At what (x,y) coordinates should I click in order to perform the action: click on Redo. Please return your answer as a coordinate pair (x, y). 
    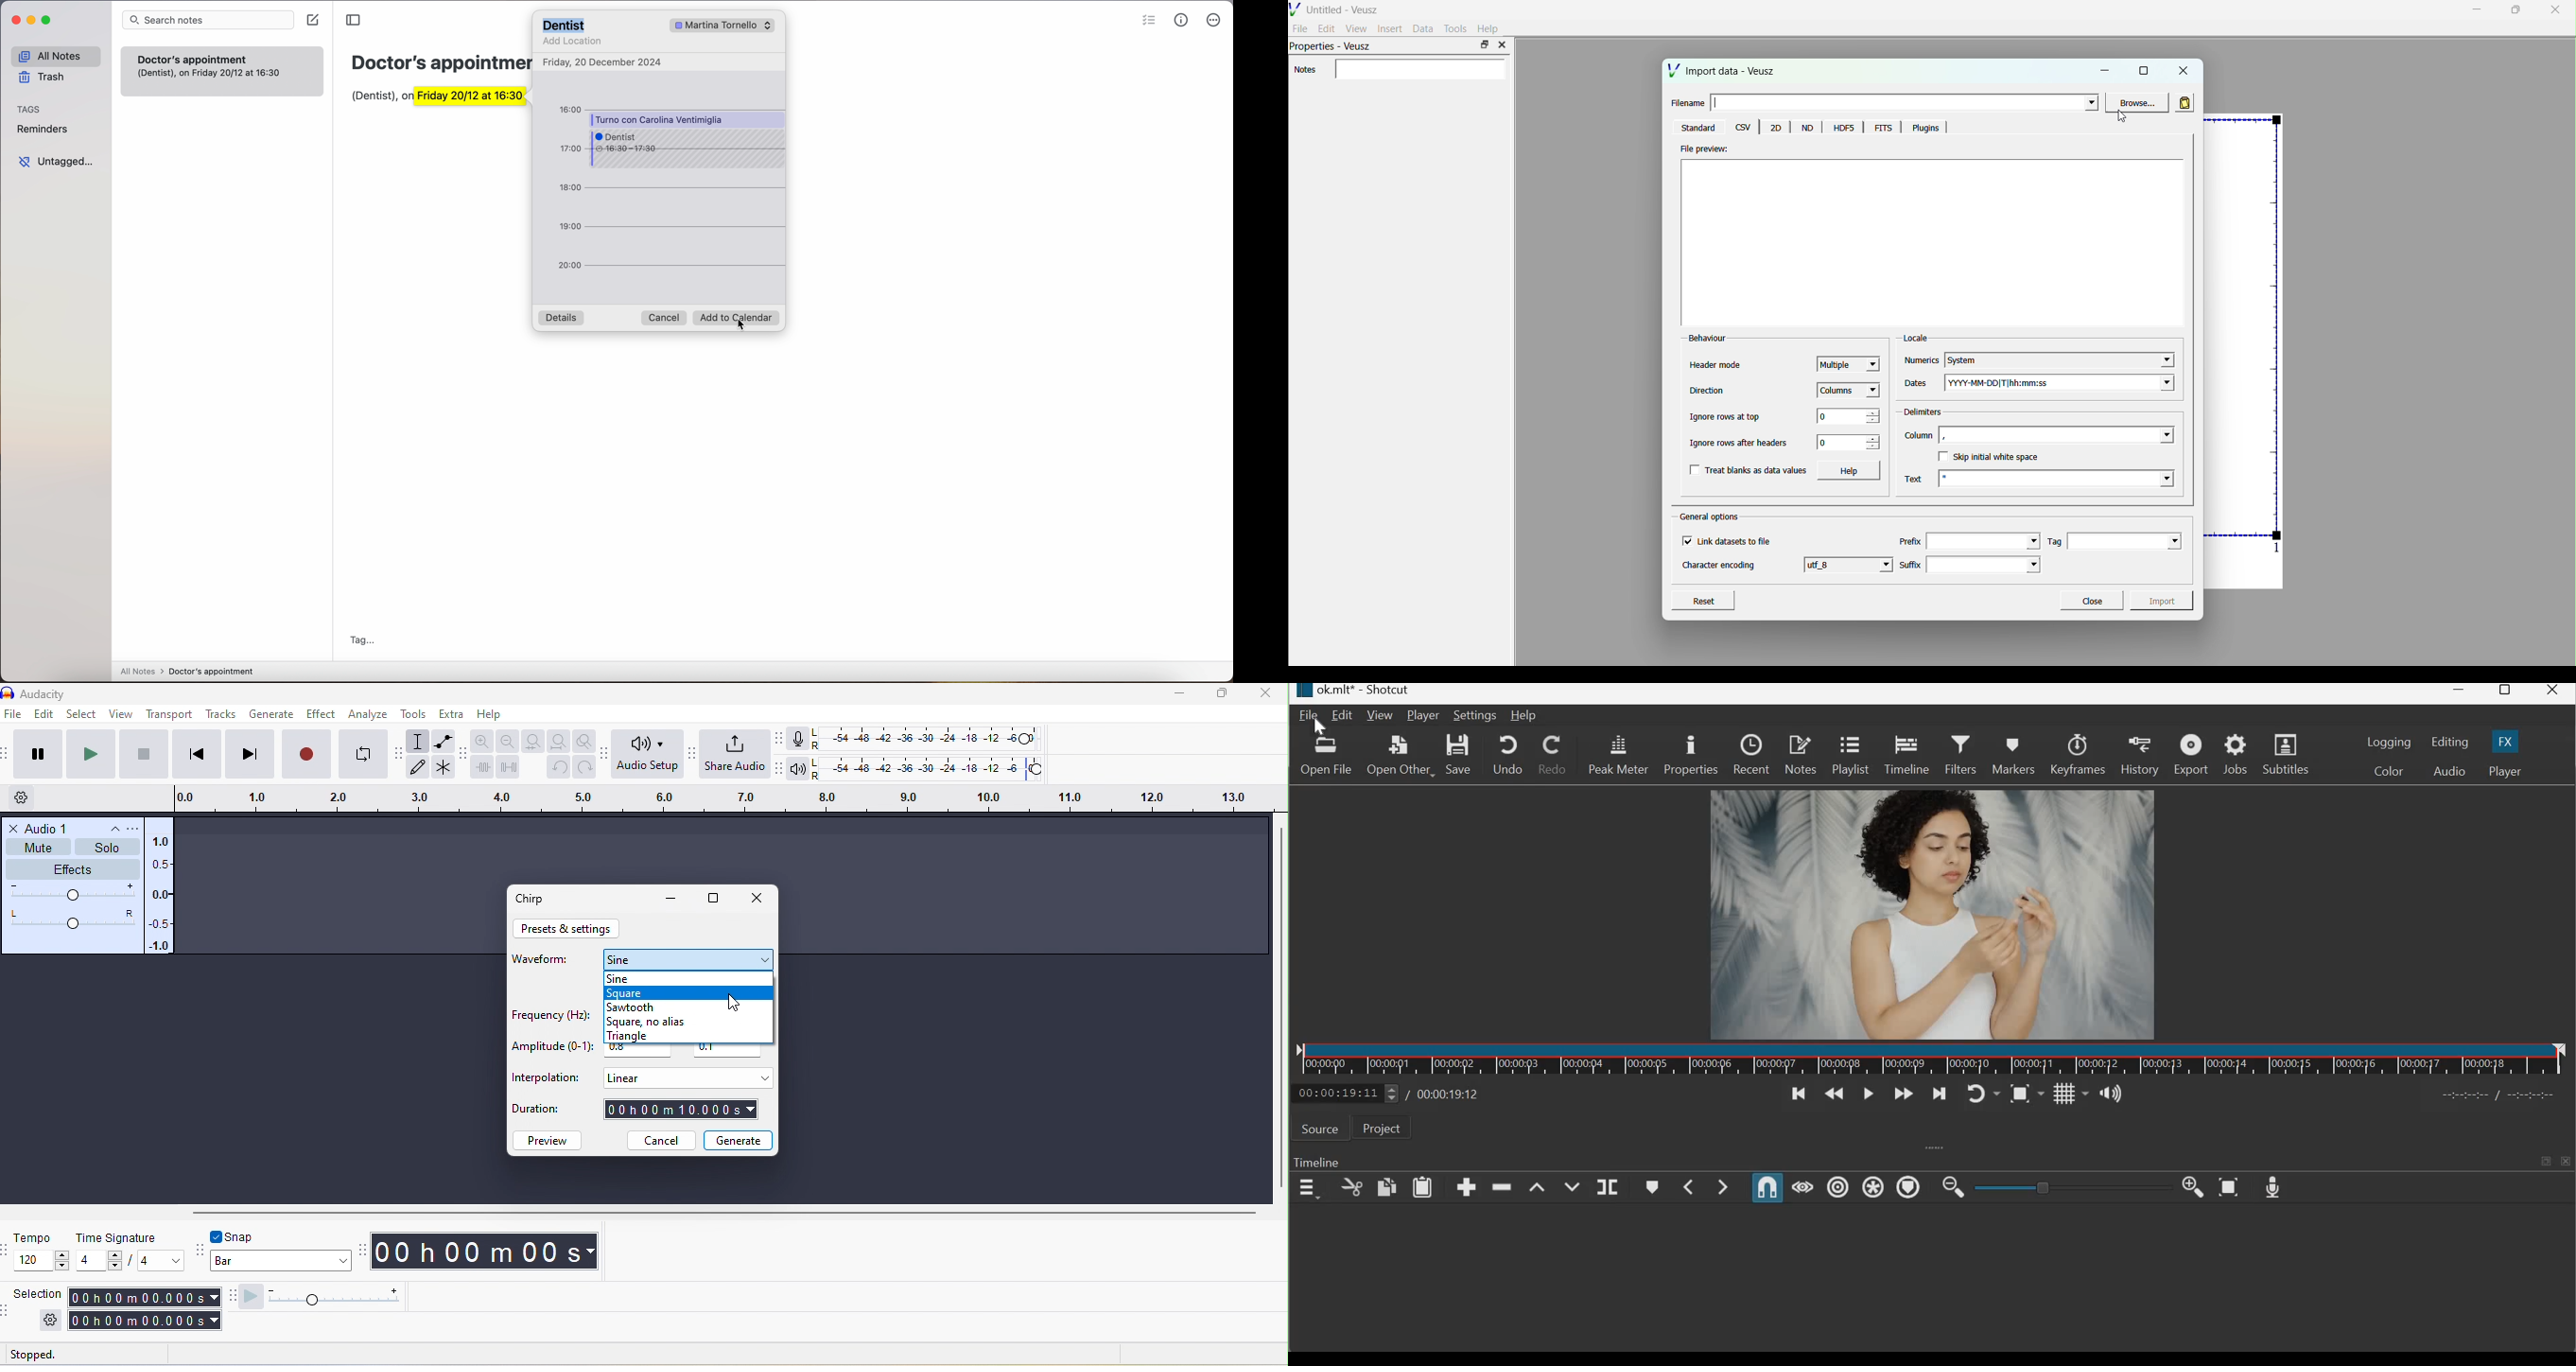
    Looking at the image, I should click on (1554, 754).